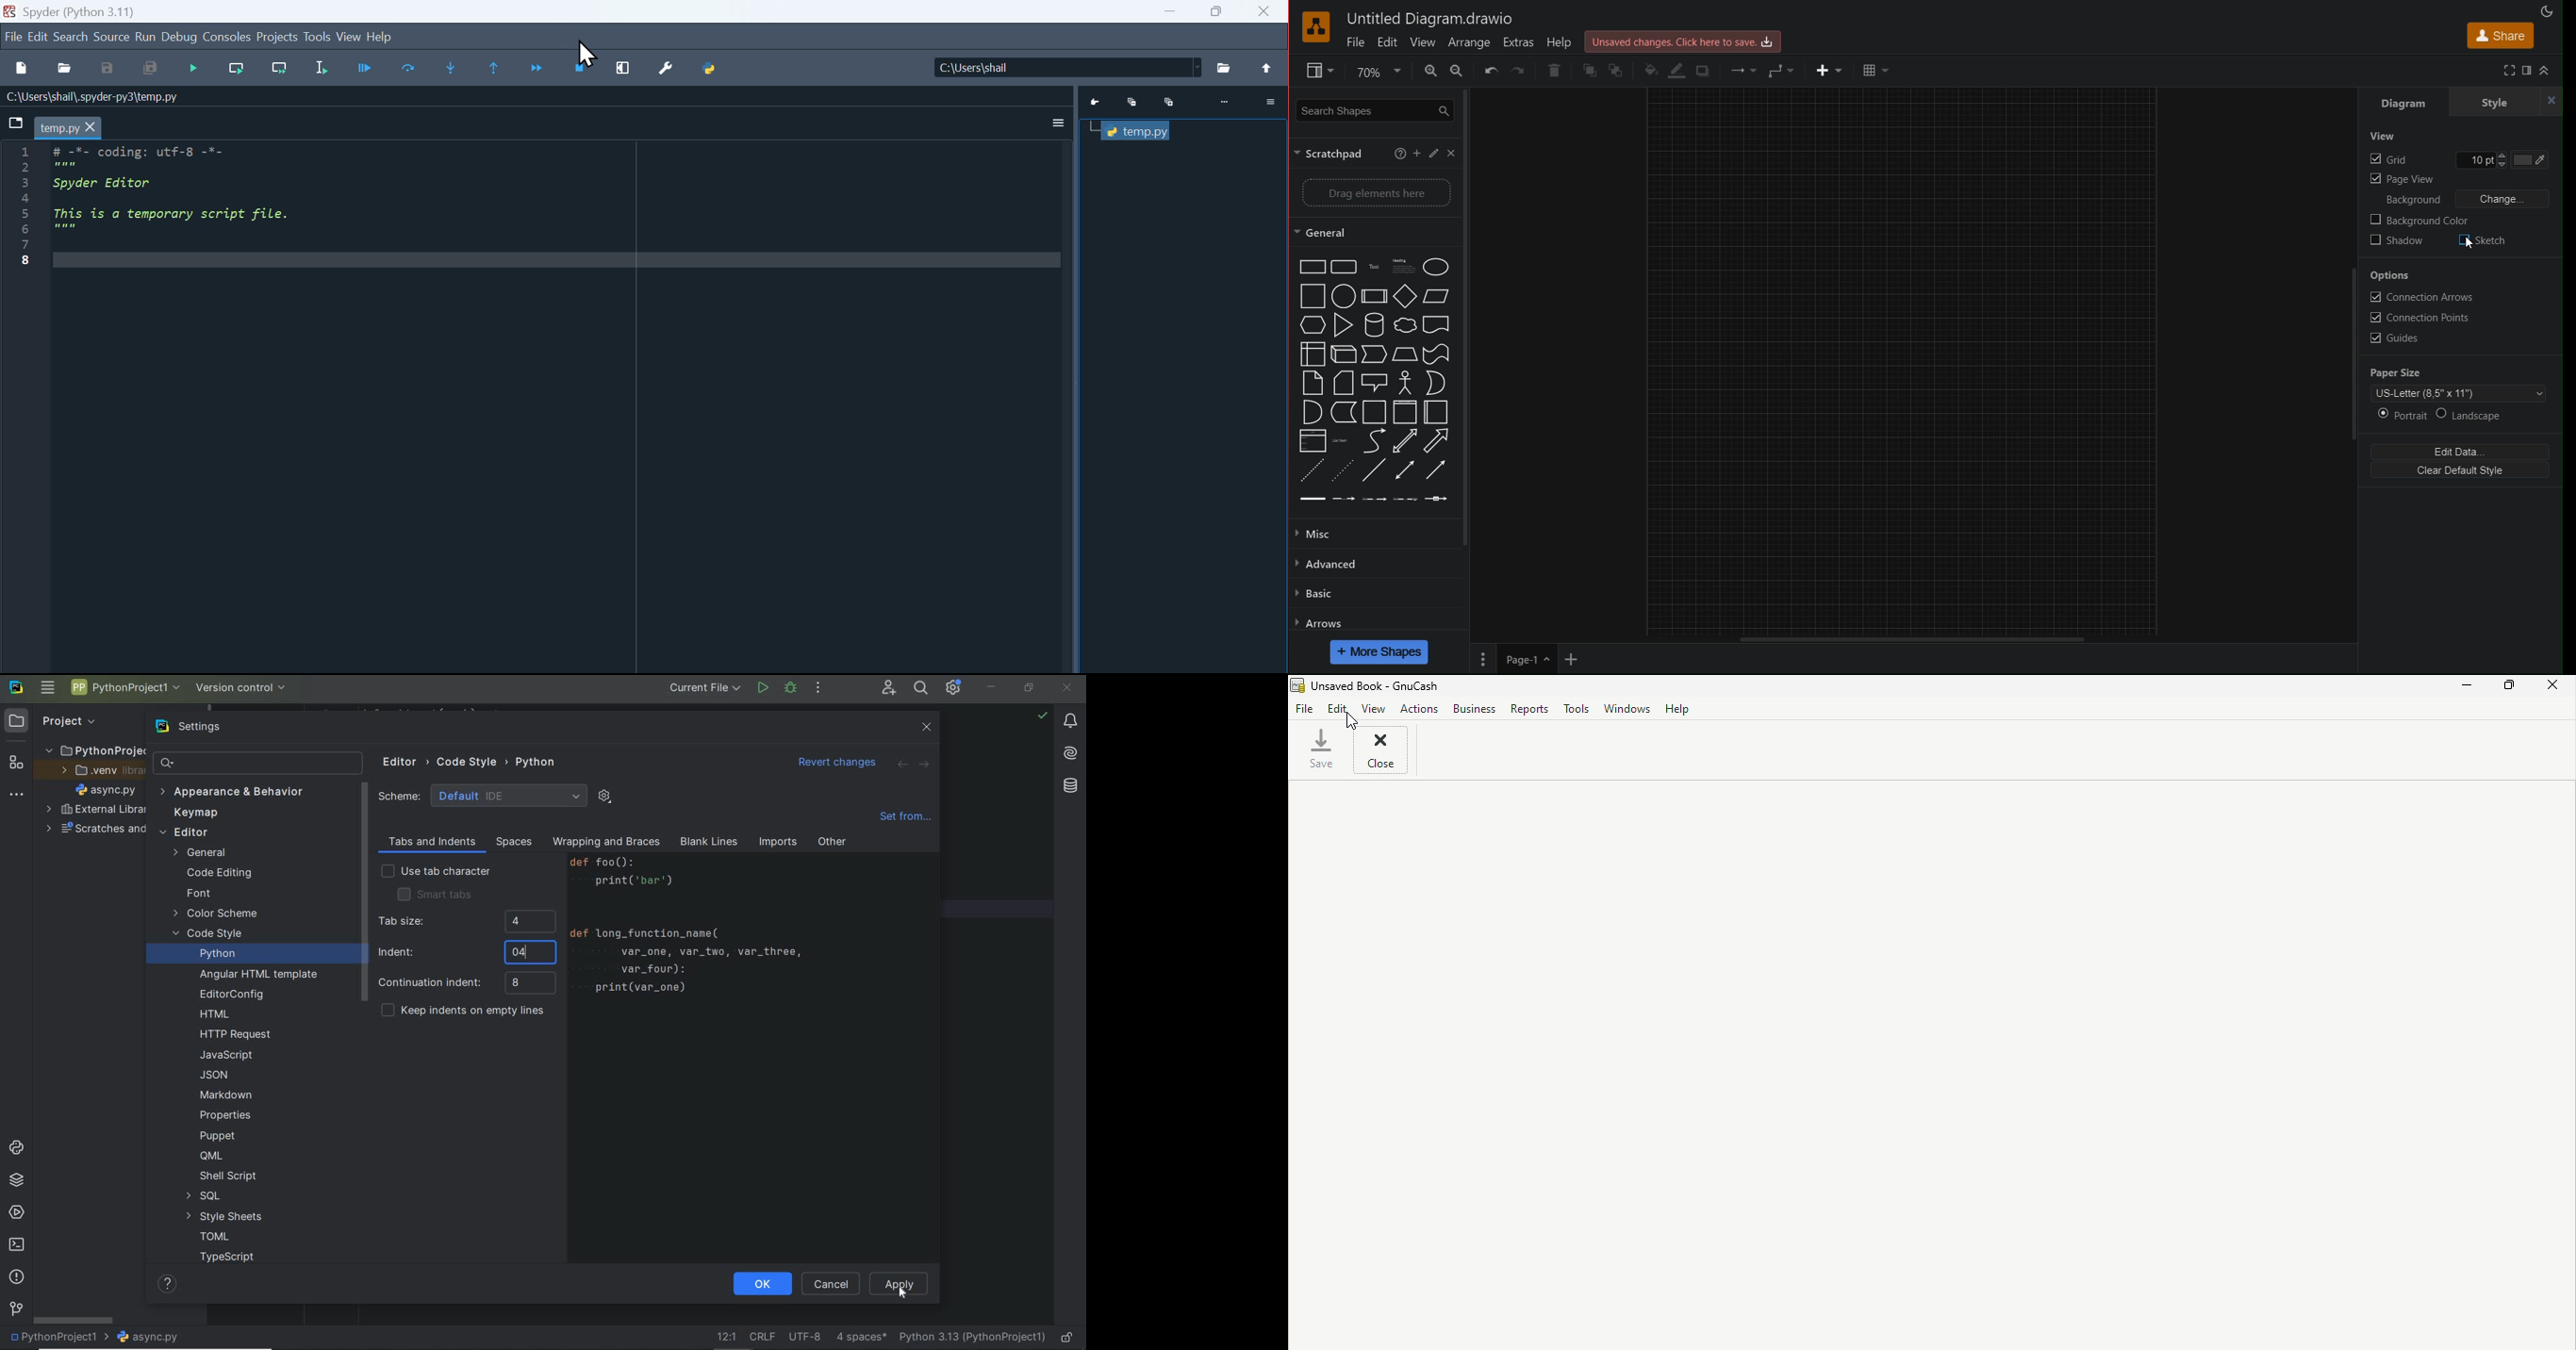  I want to click on Run current cell, so click(237, 69).